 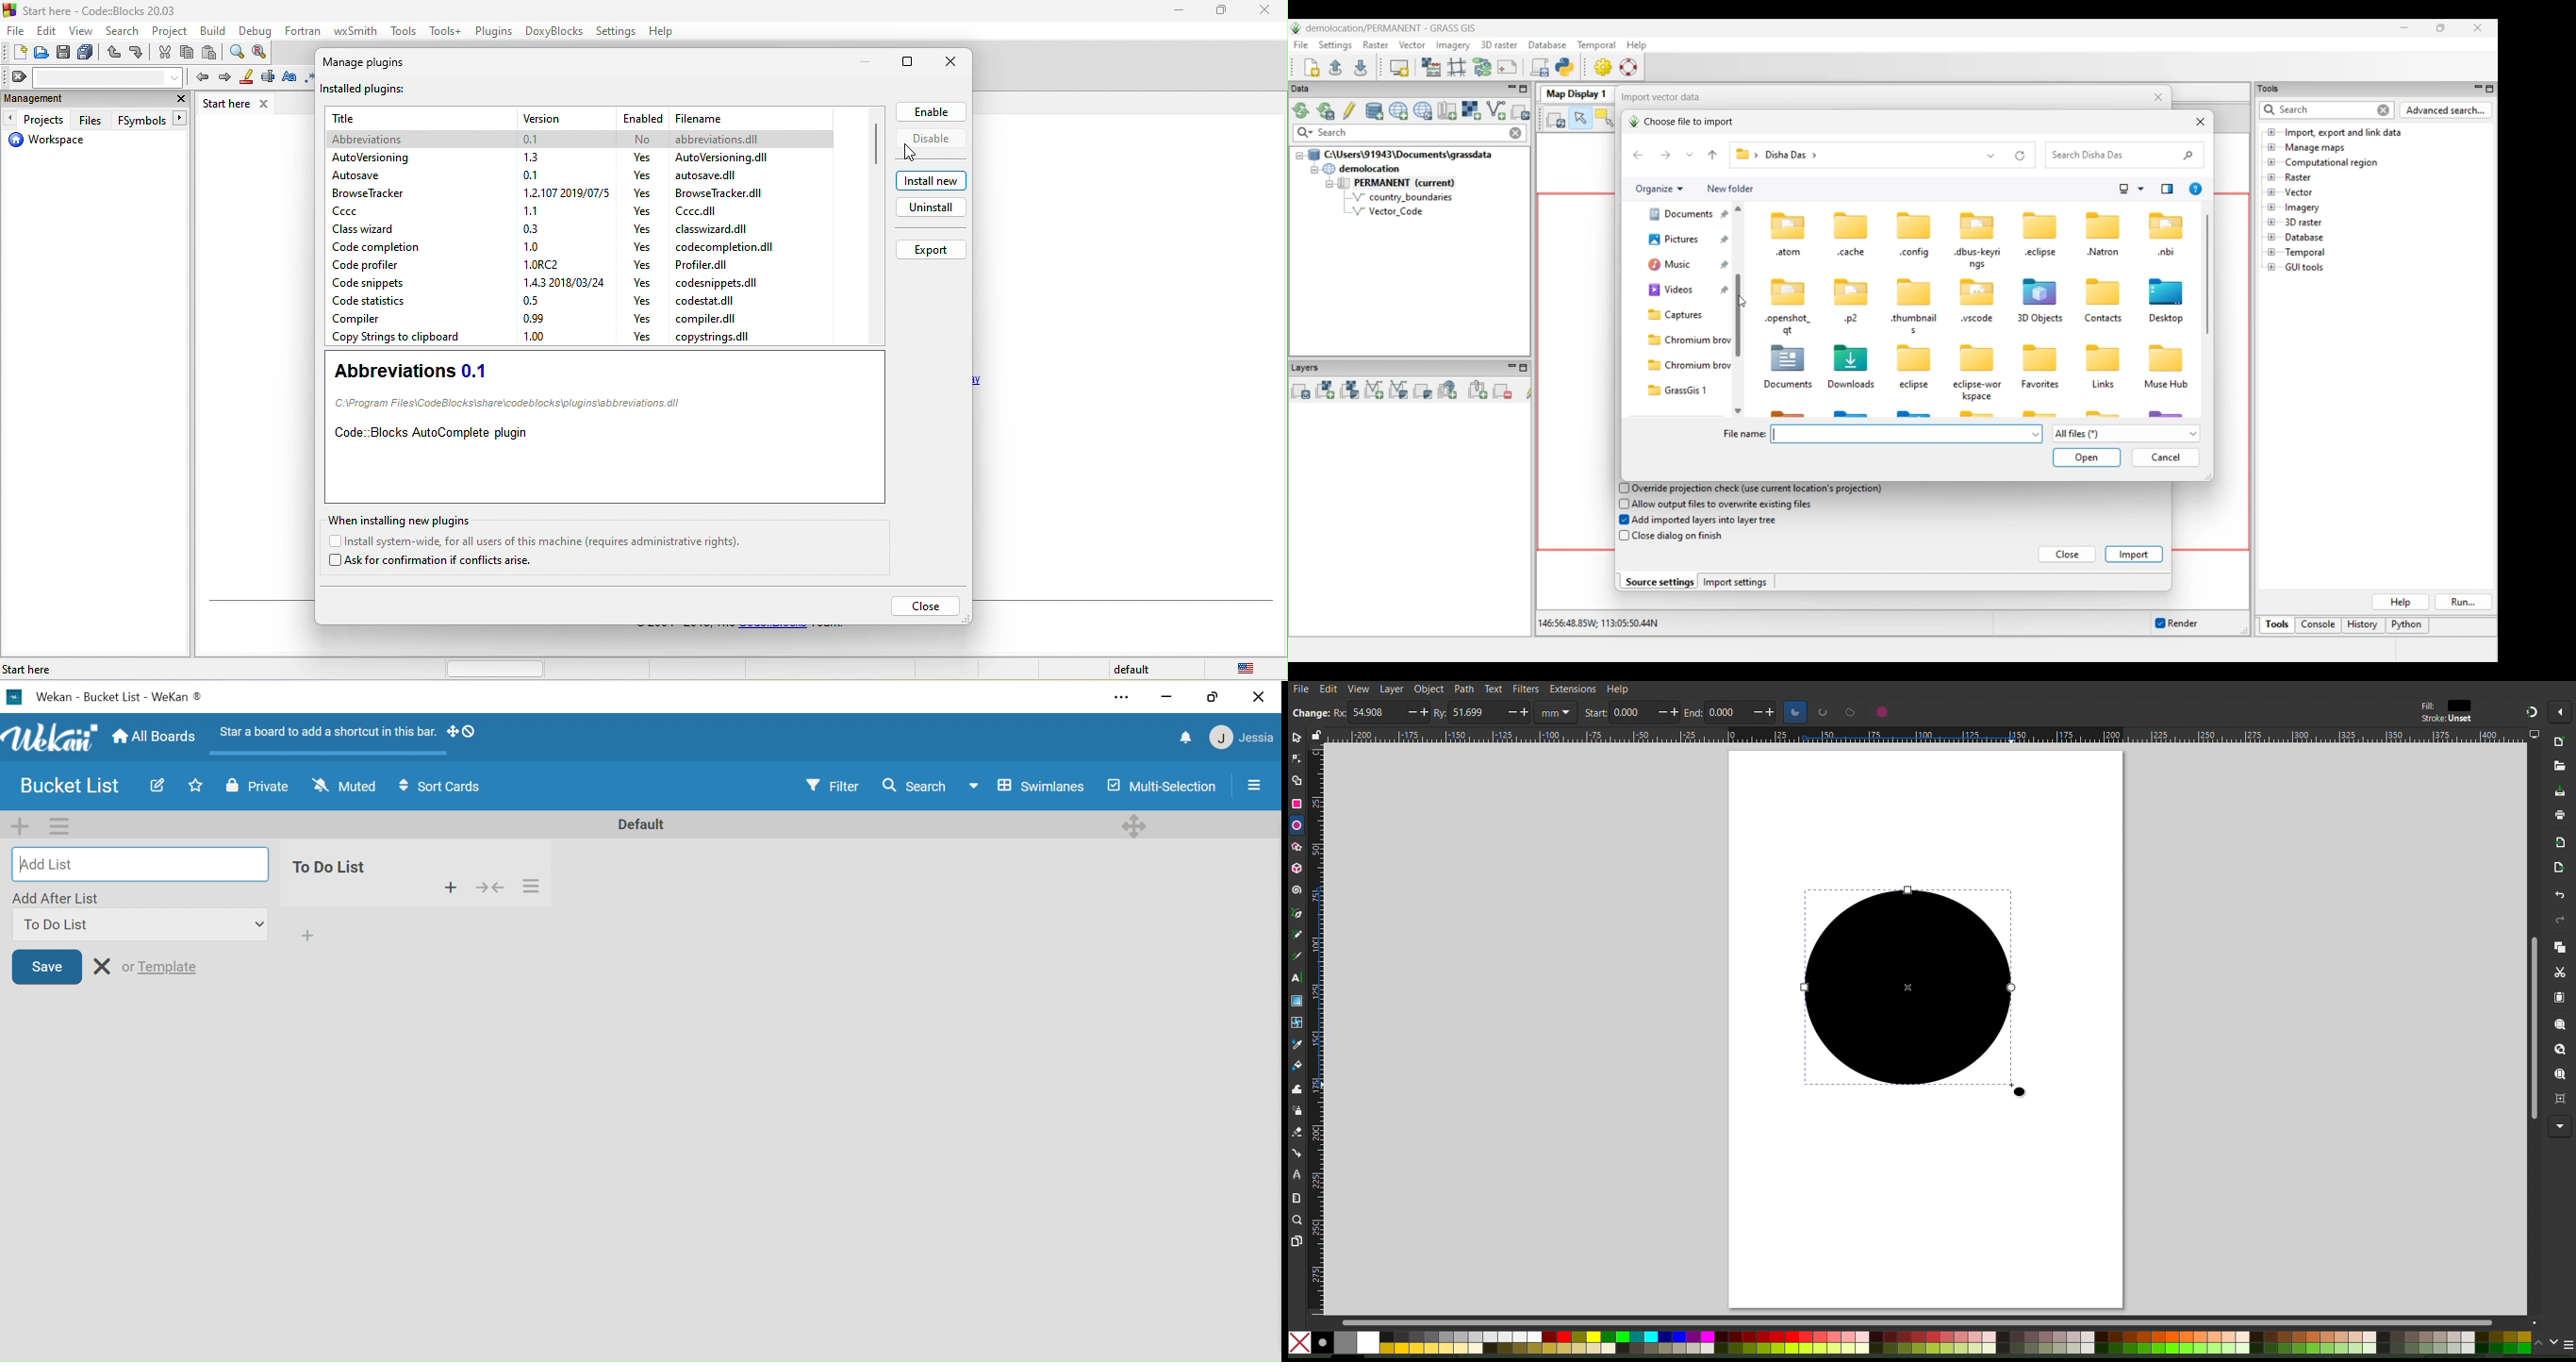 I want to click on Add Swimlanes, so click(x=23, y=825).